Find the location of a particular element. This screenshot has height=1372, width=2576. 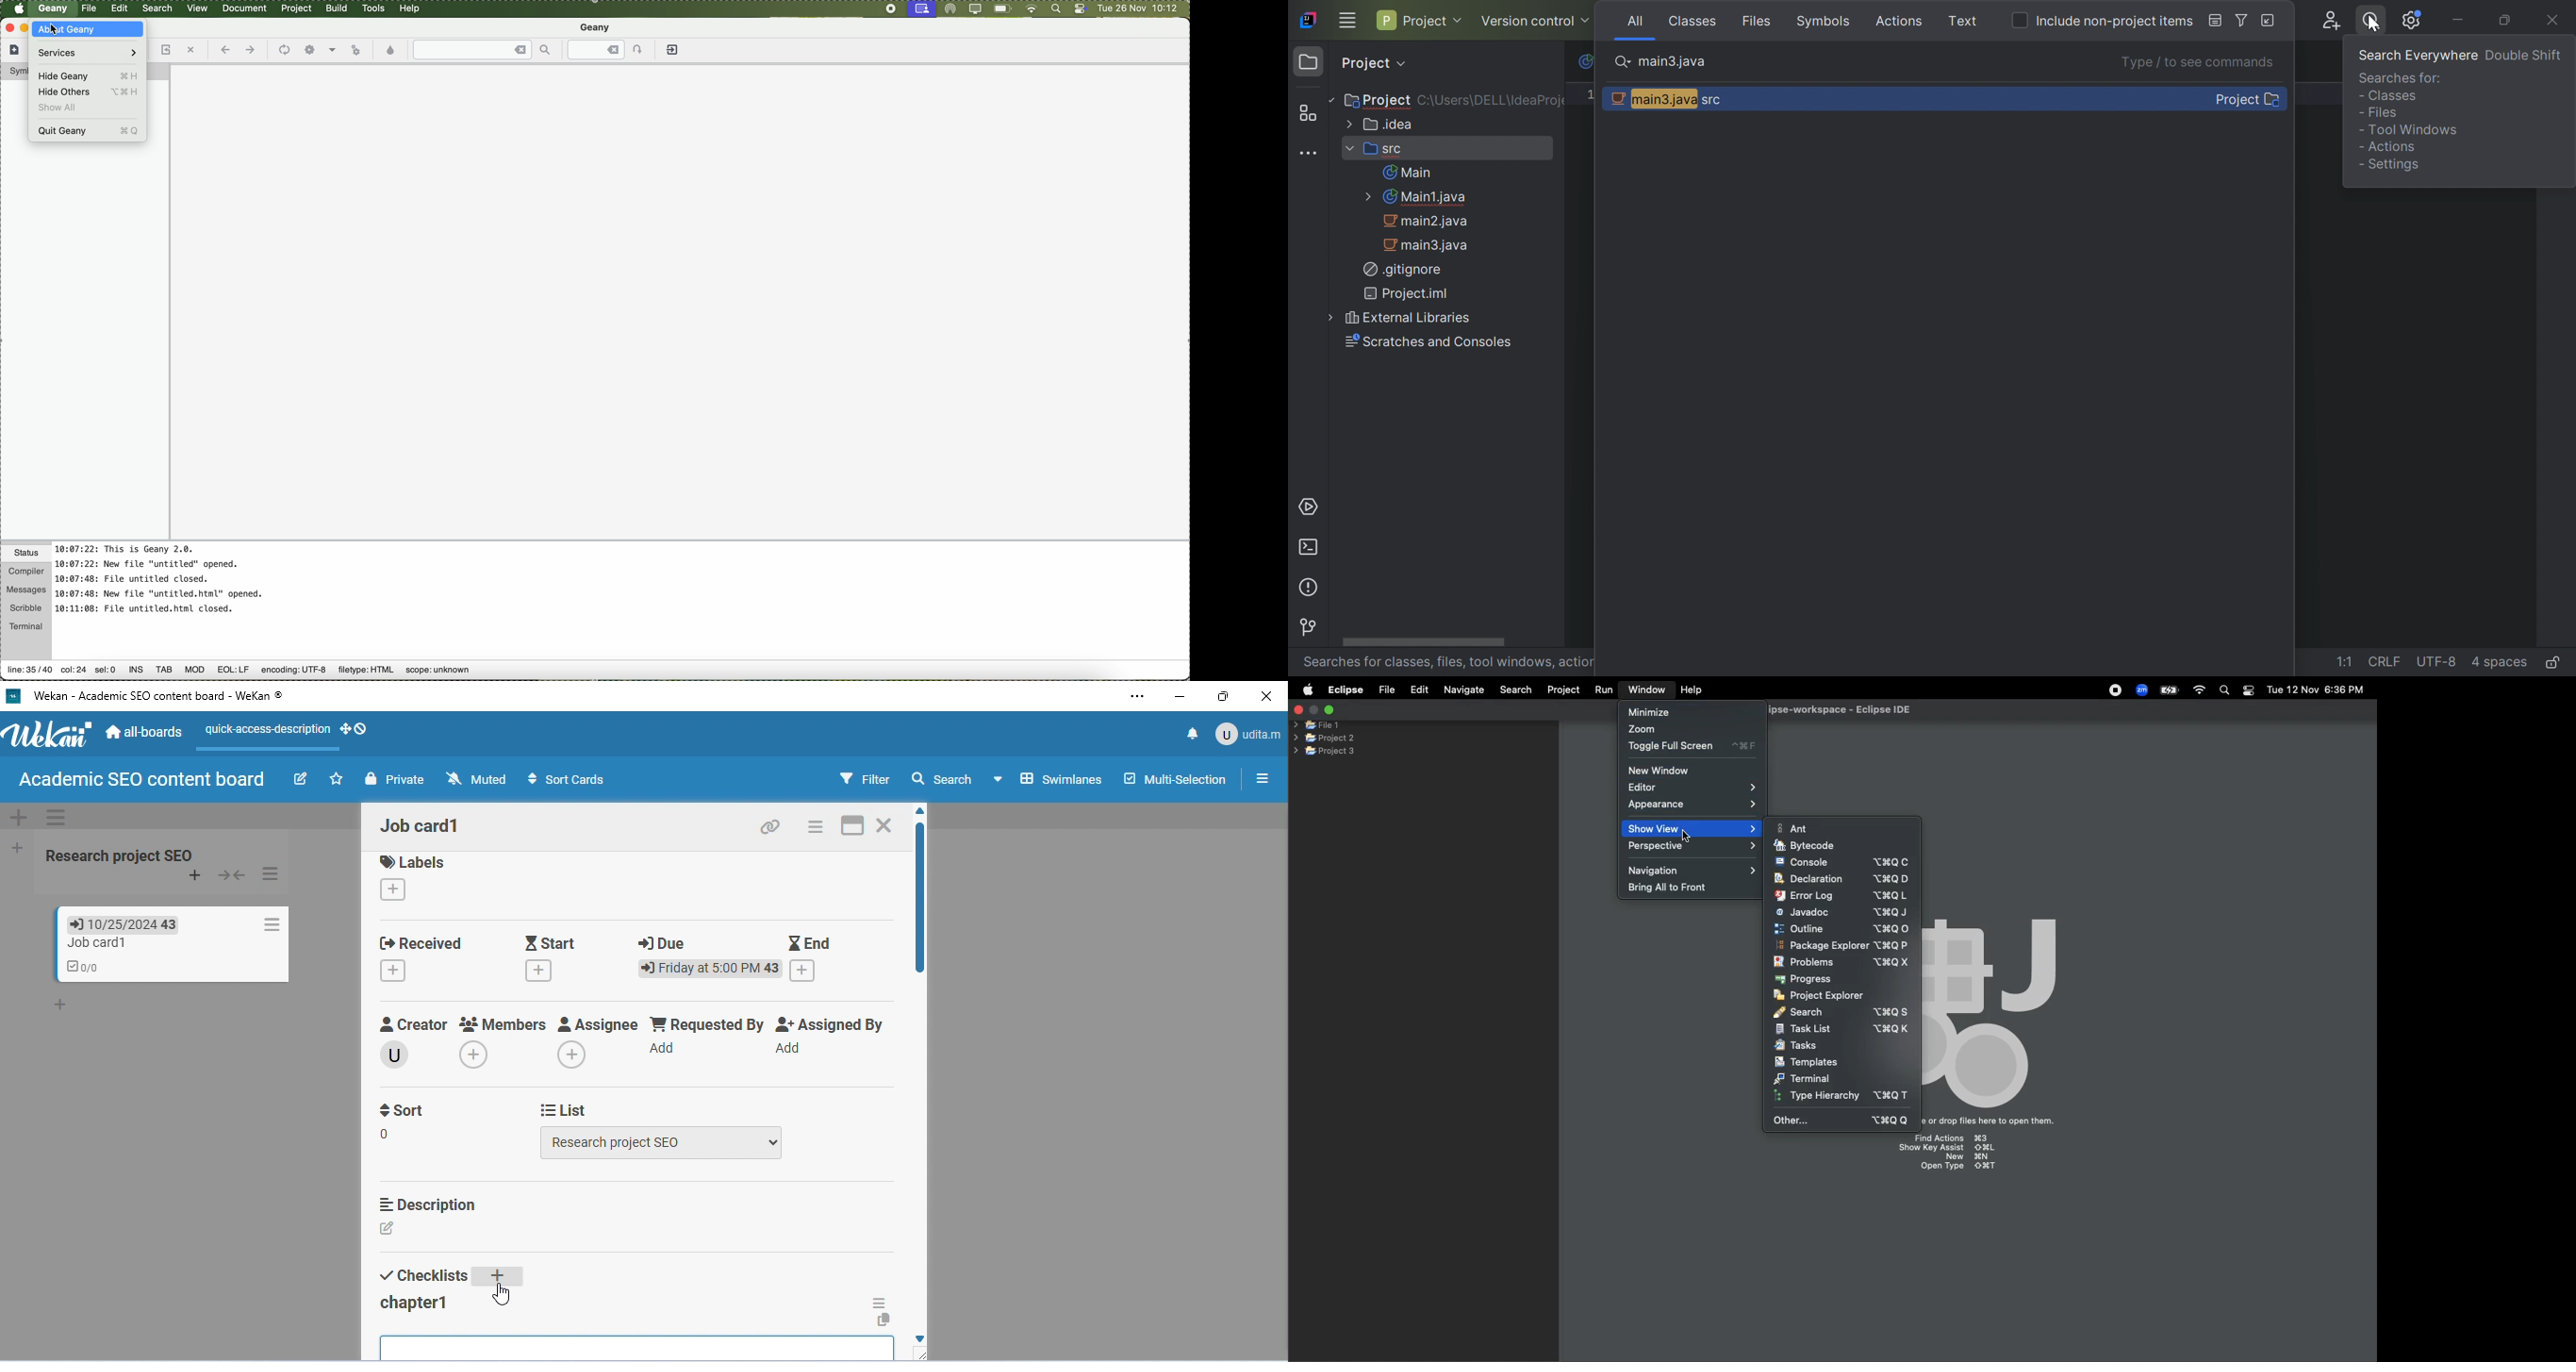

Search is located at coordinates (2225, 692).